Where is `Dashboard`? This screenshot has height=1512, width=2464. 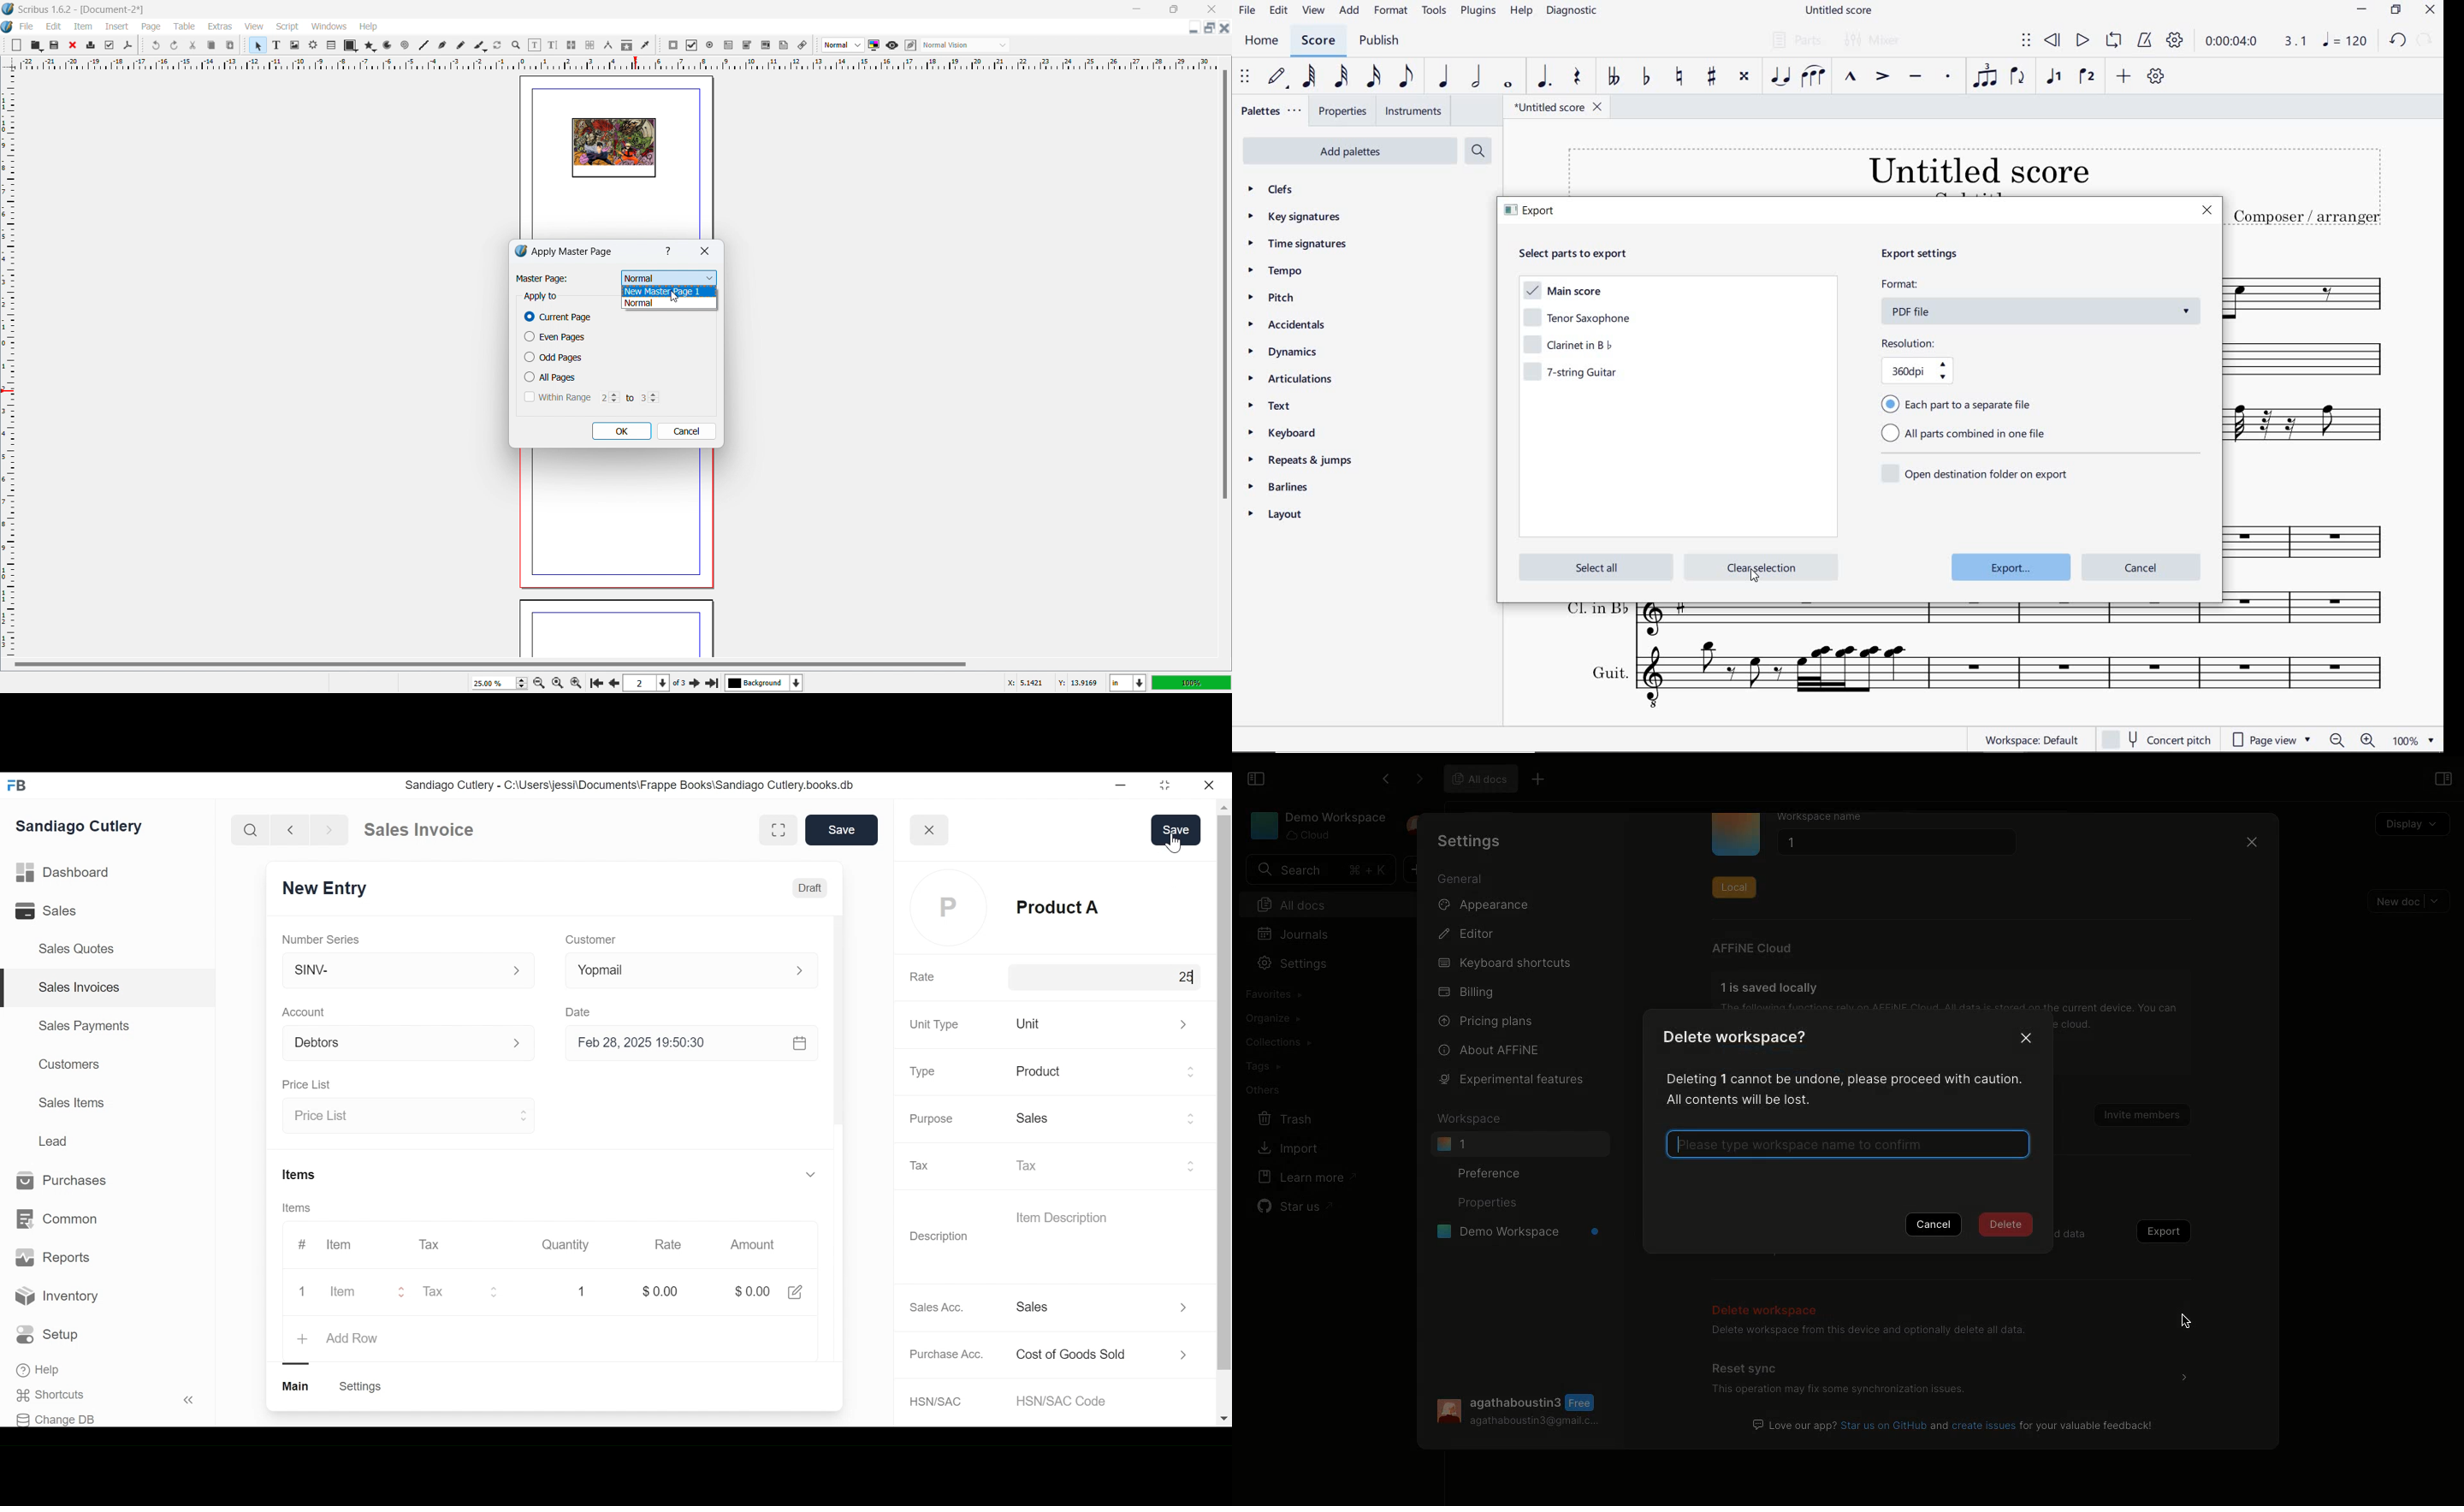
Dashboard is located at coordinates (64, 871).